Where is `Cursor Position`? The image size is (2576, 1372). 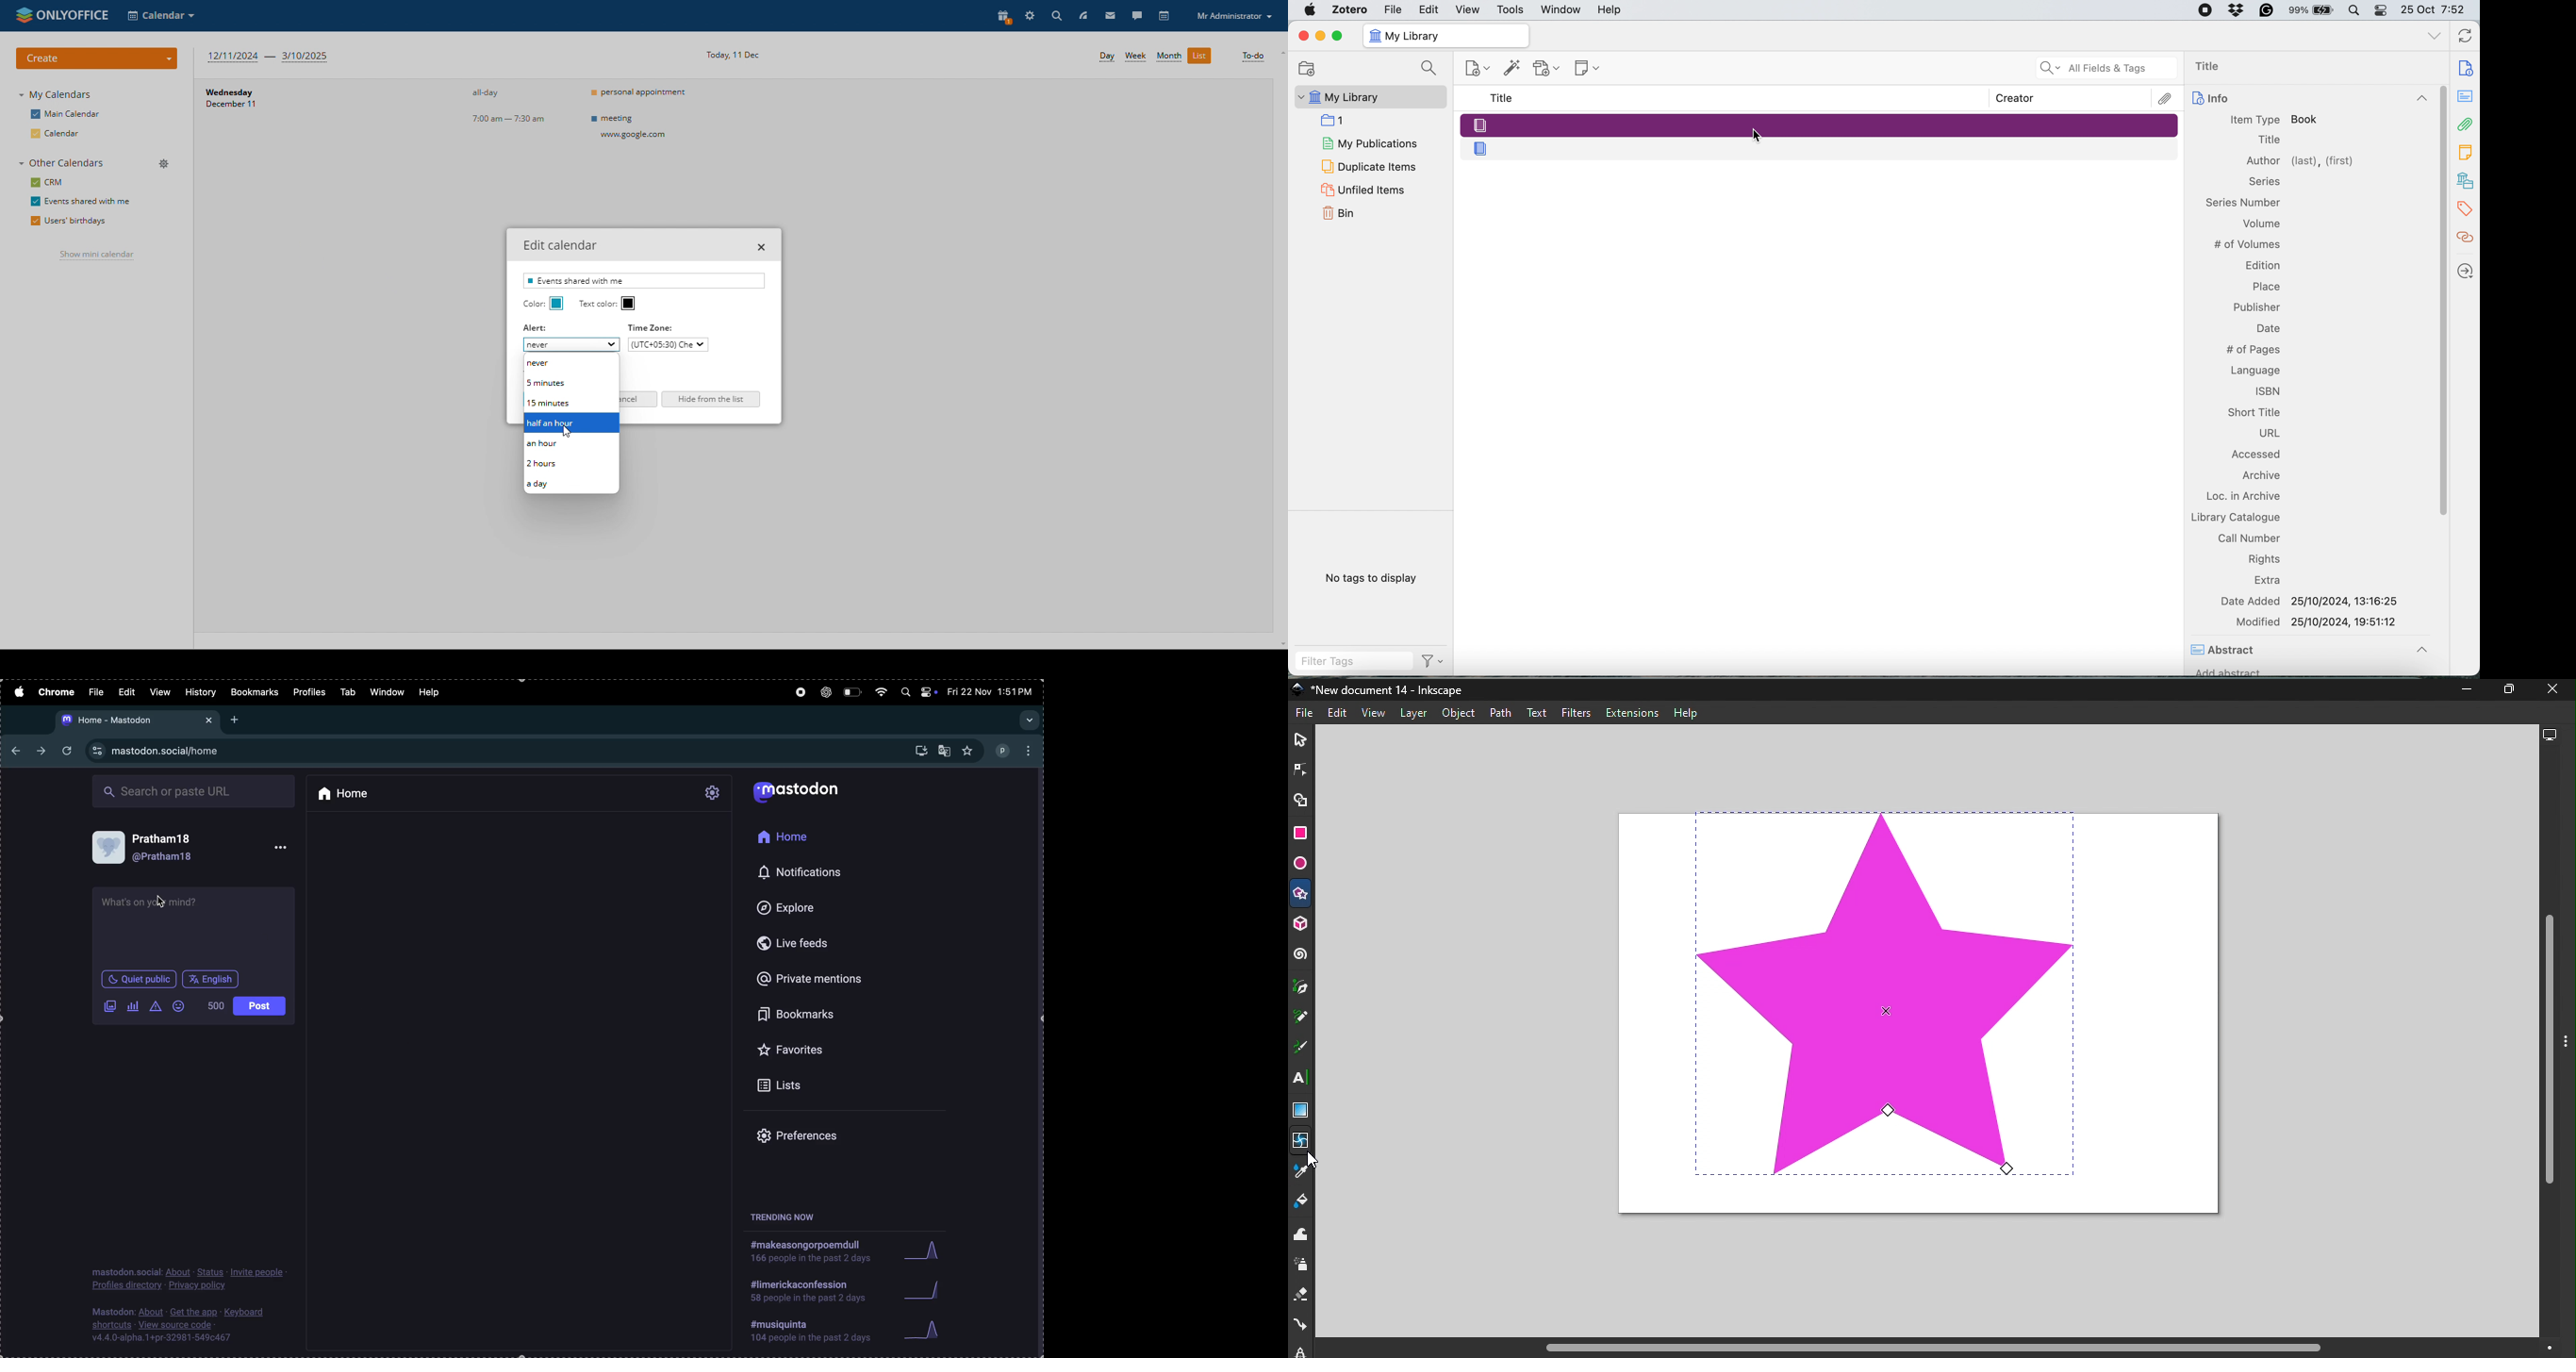
Cursor Position is located at coordinates (1757, 135).